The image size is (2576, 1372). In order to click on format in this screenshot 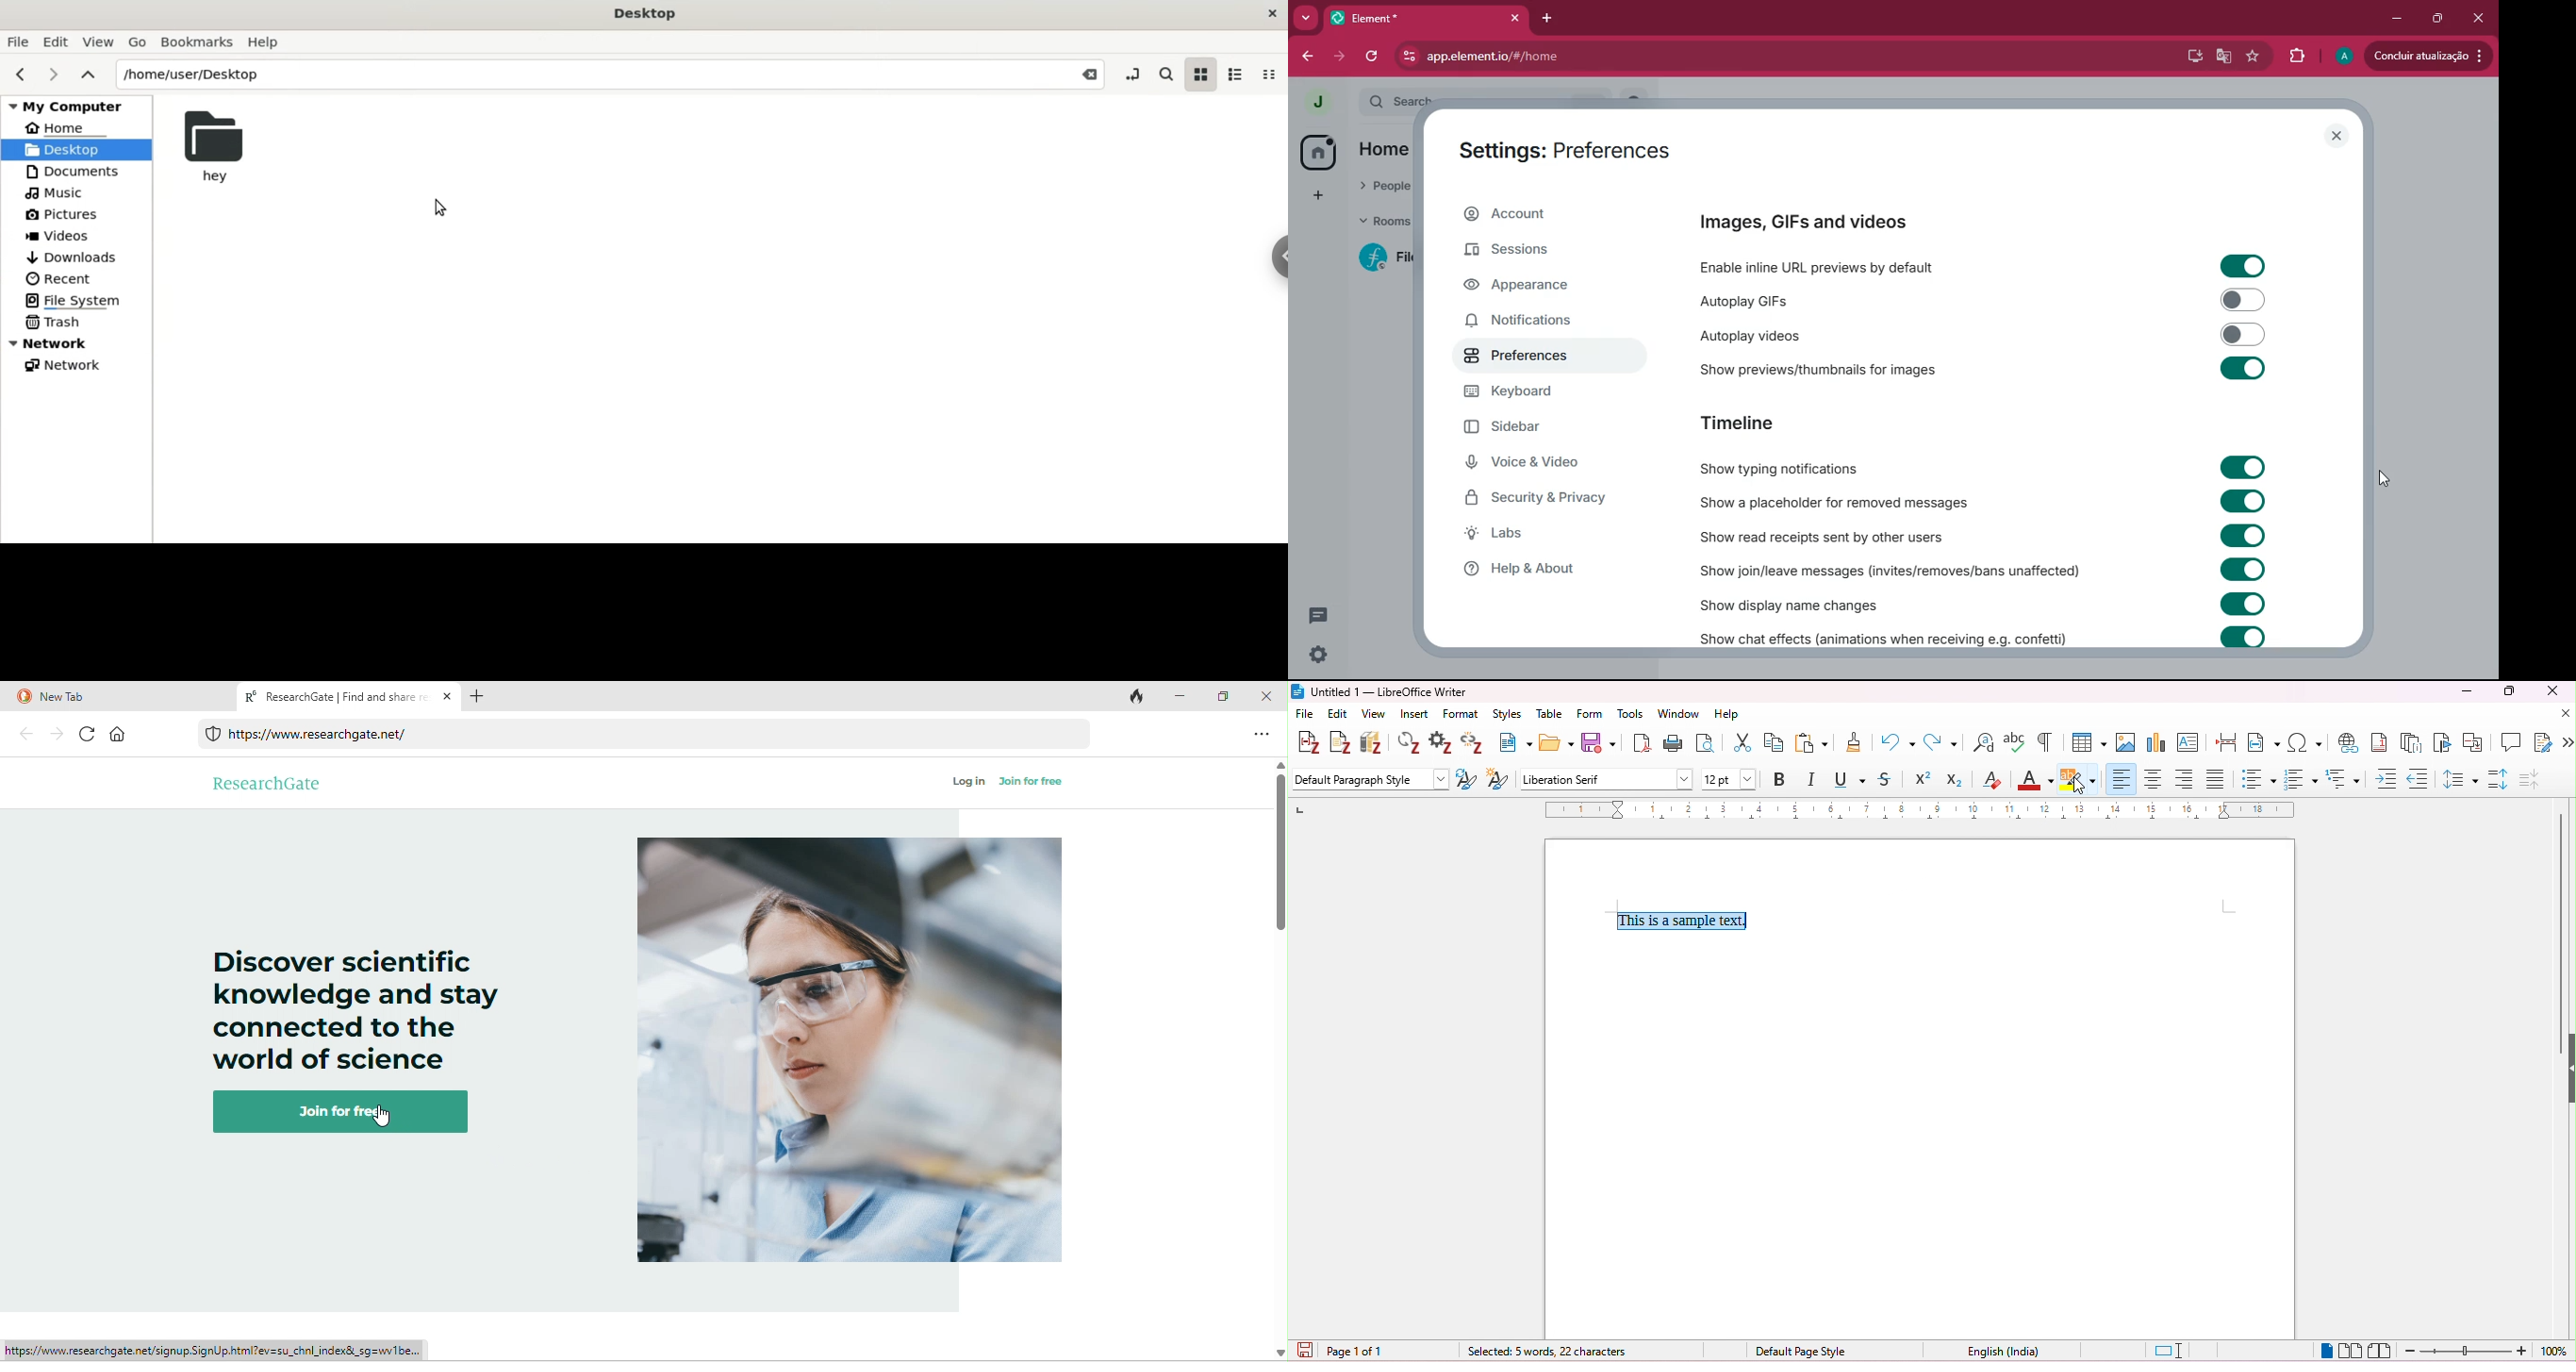, I will do `click(1461, 715)`.